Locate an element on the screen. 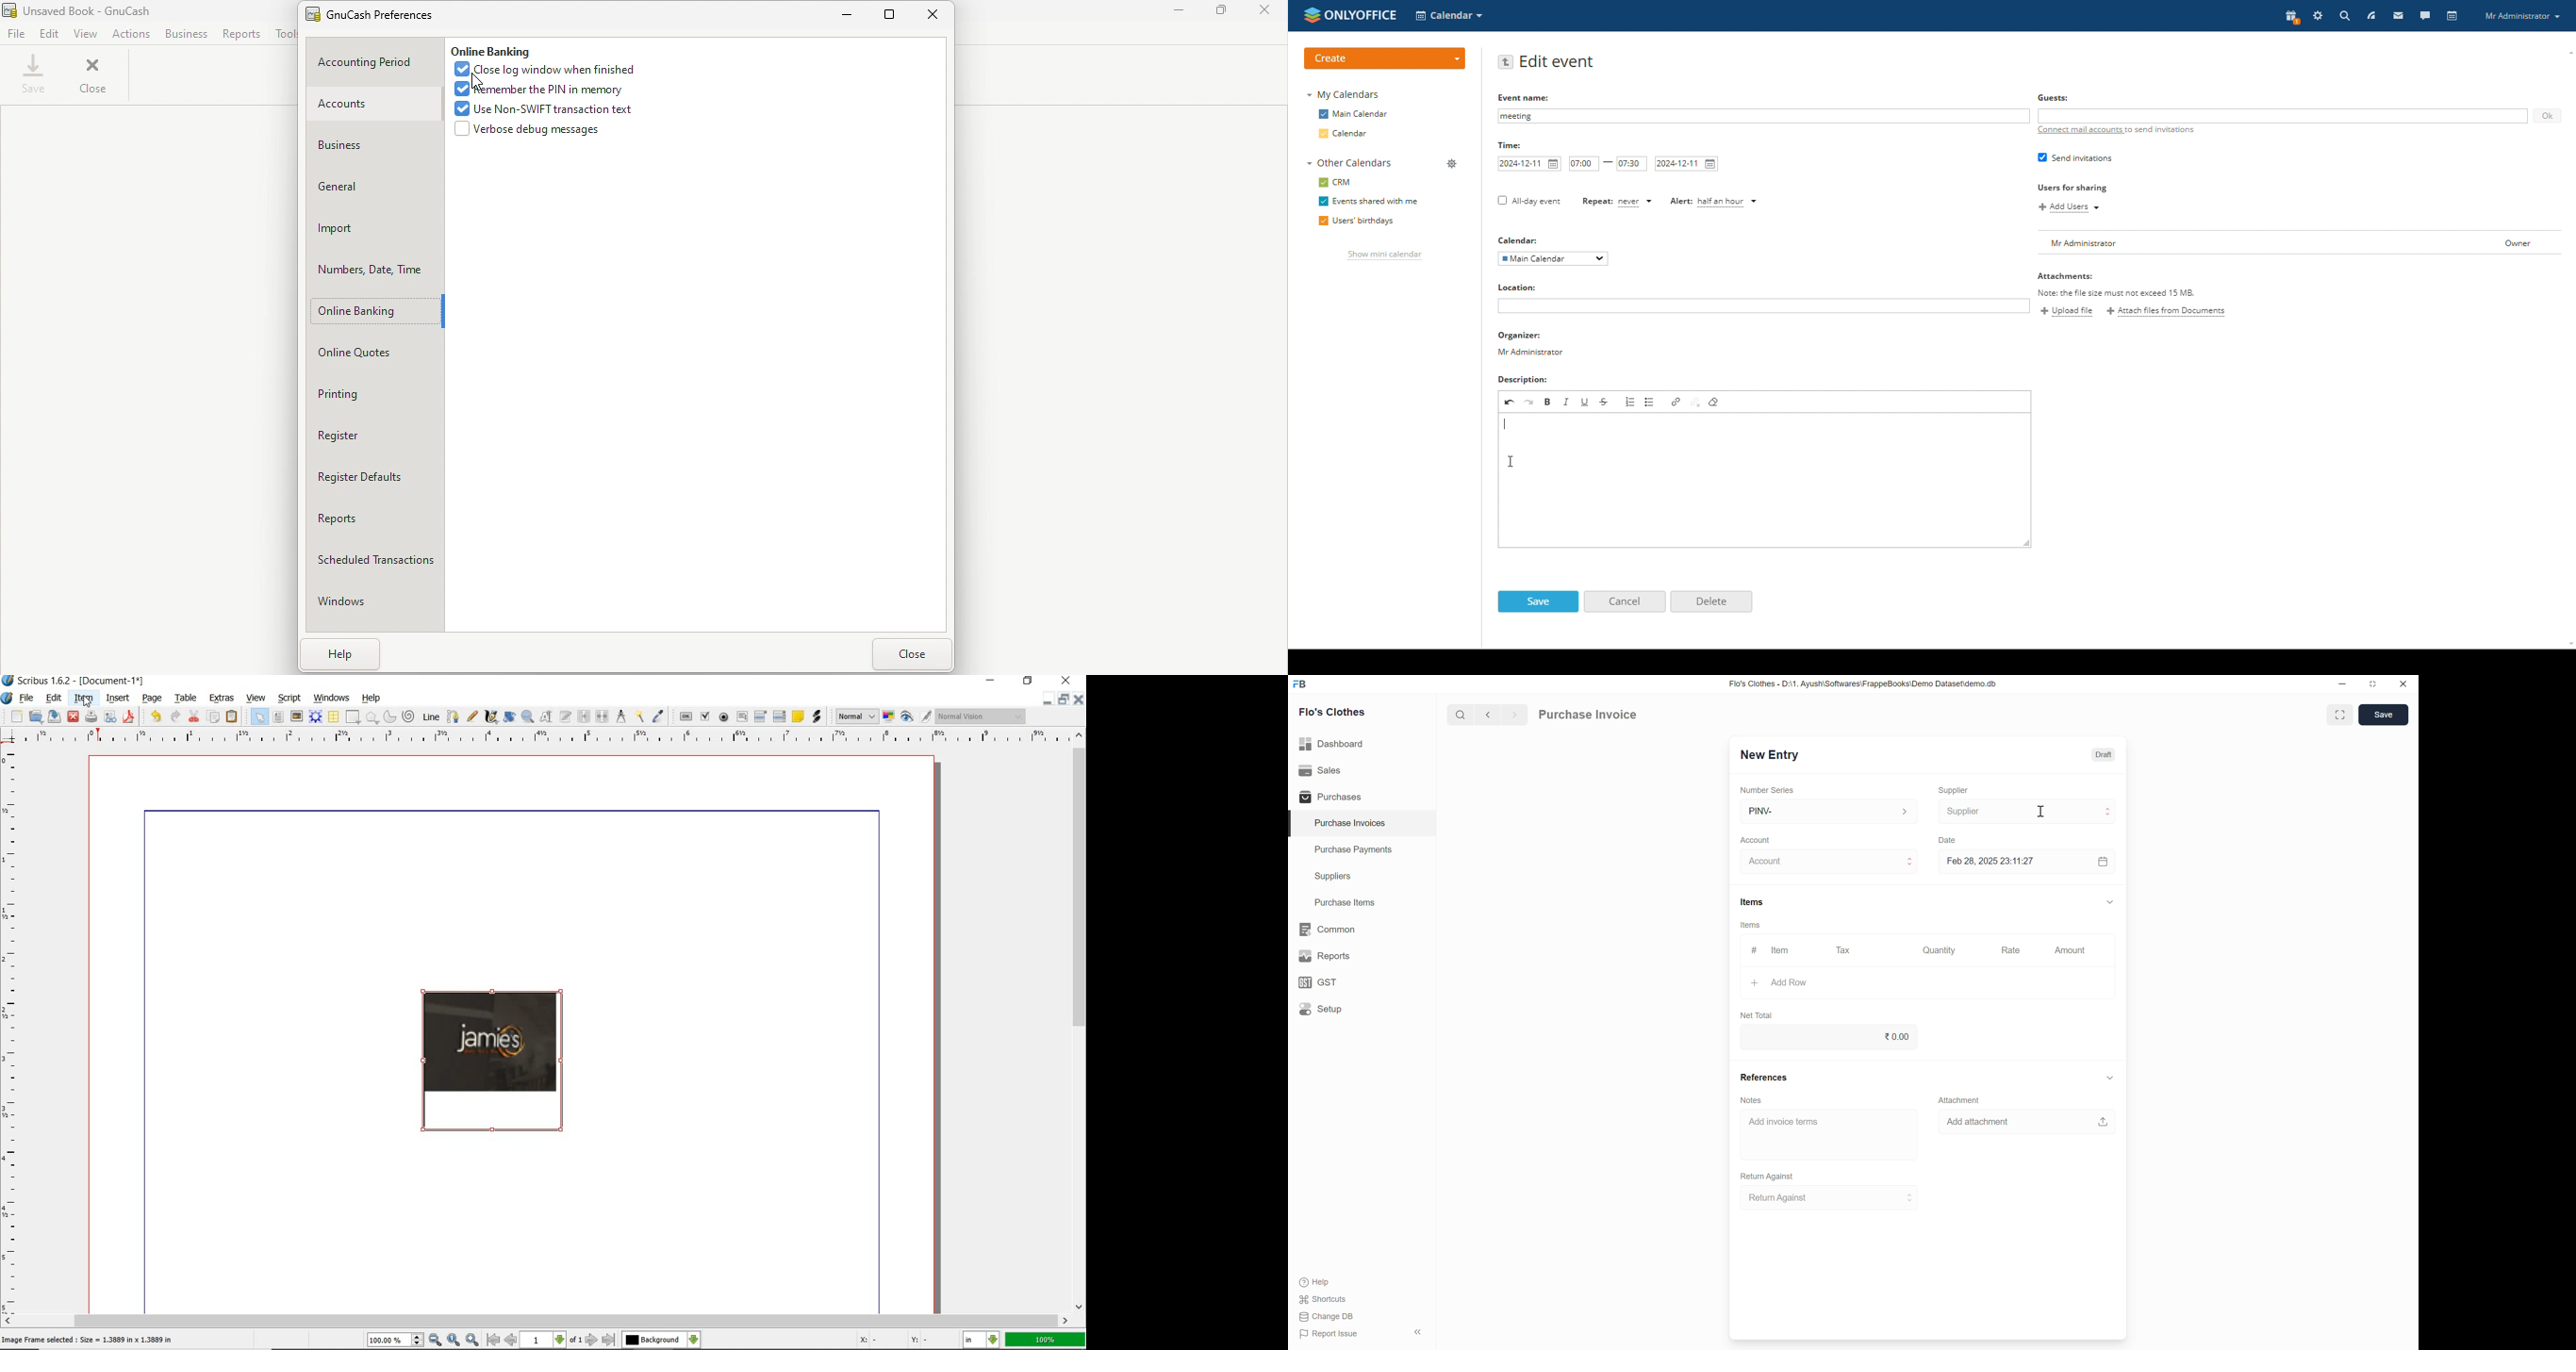 Image resolution: width=2576 pixels, height=1372 pixels. calendar icon is located at coordinates (2102, 861).